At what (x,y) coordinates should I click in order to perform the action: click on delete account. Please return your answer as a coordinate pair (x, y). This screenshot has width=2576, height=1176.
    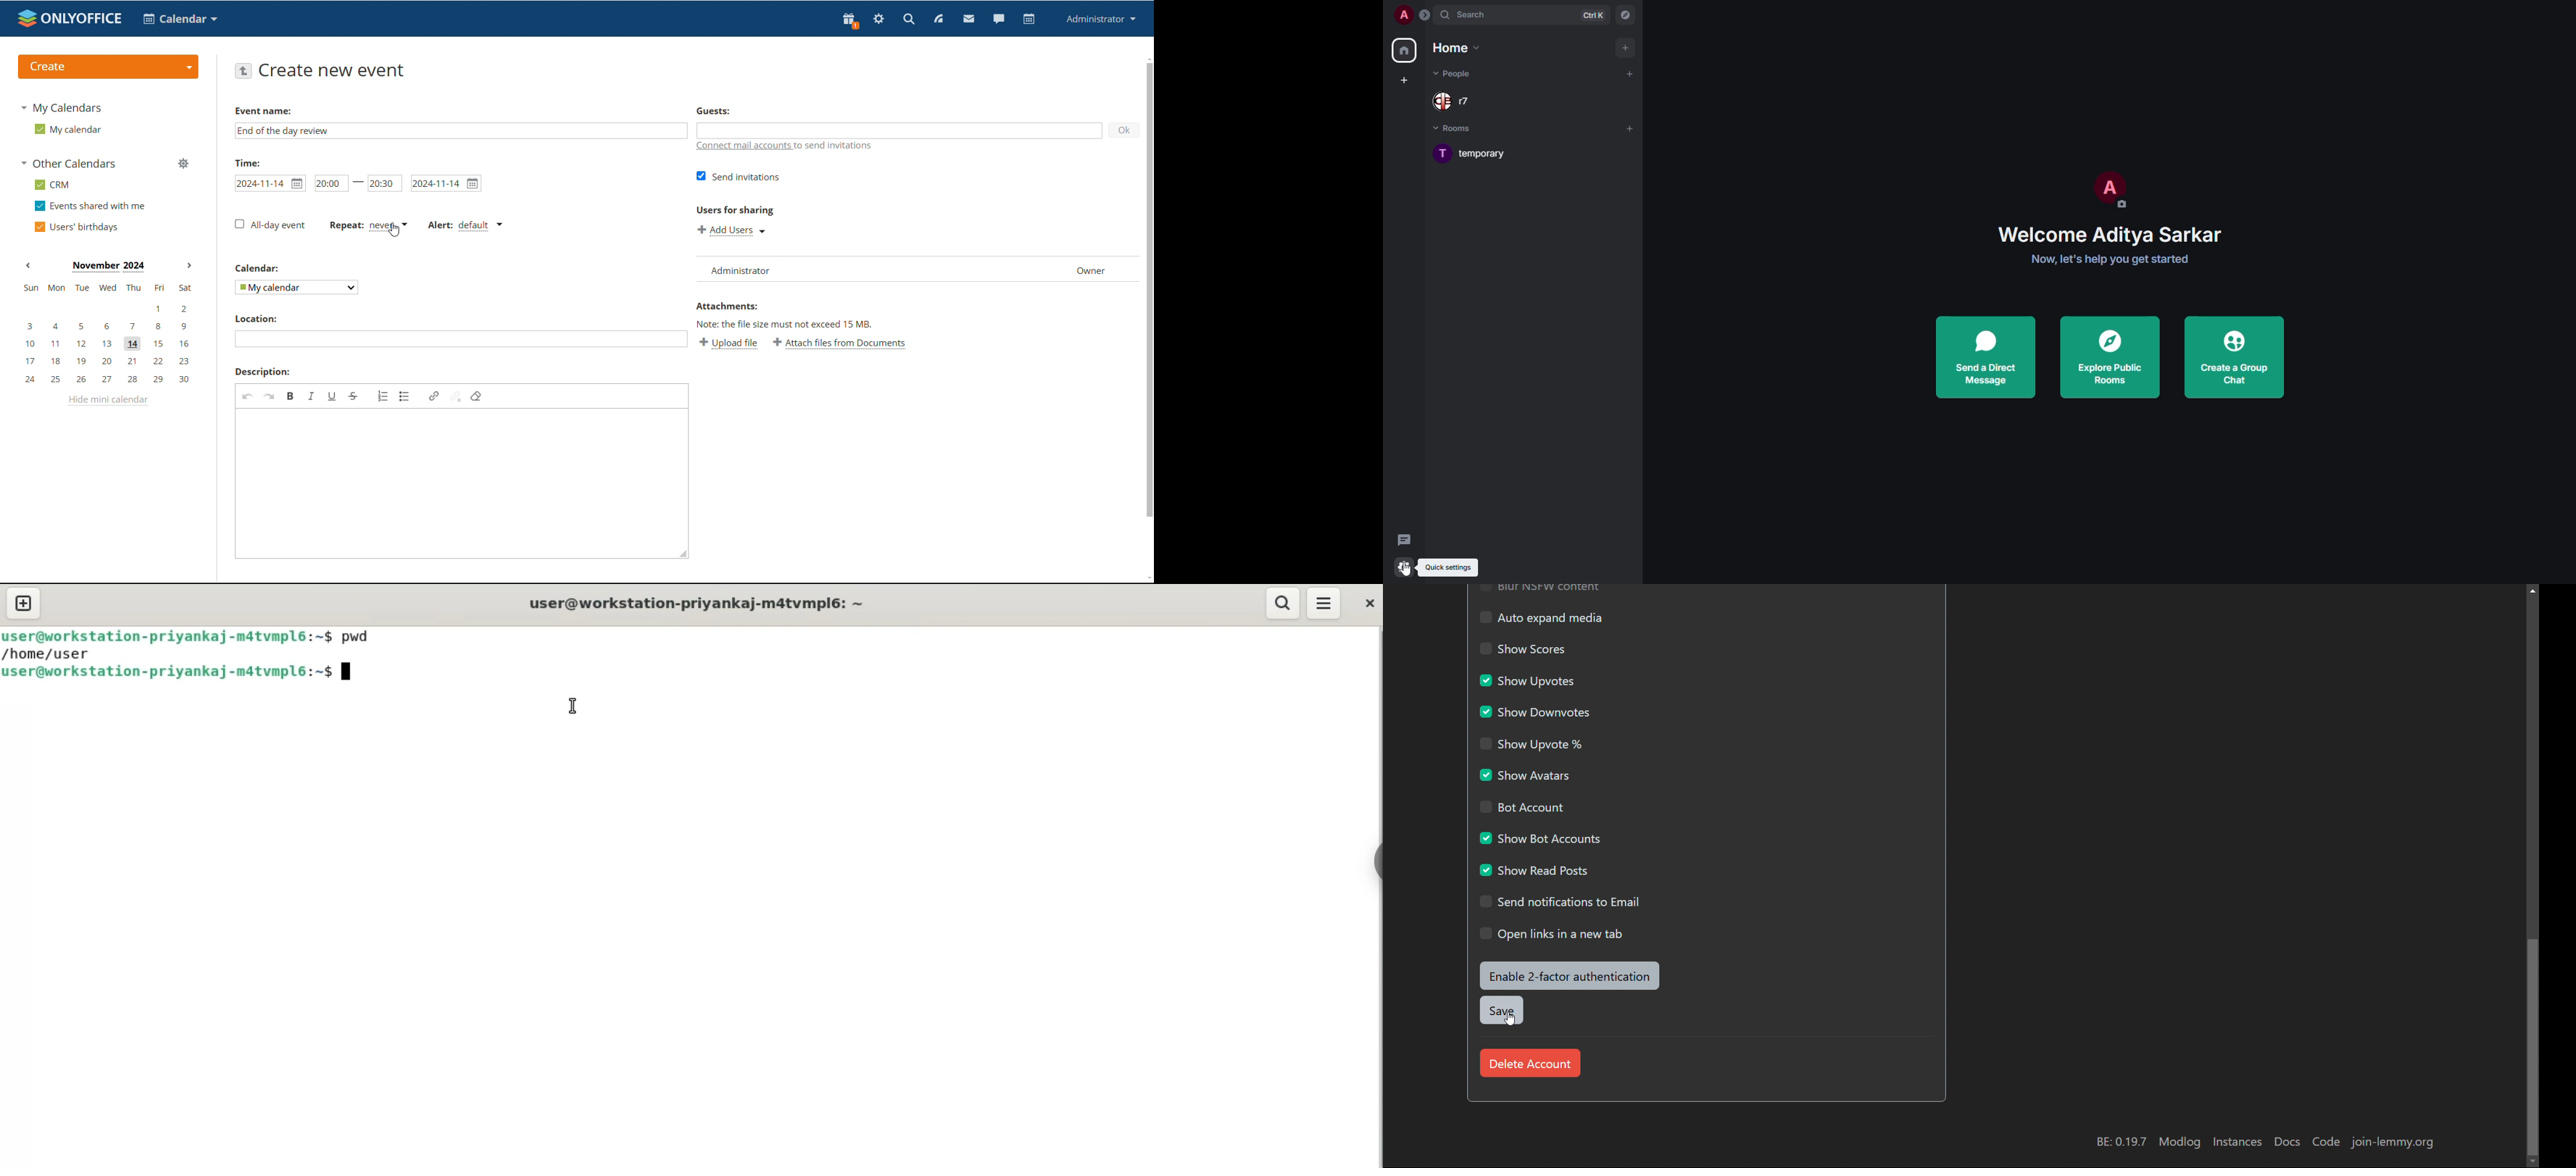
    Looking at the image, I should click on (1529, 1062).